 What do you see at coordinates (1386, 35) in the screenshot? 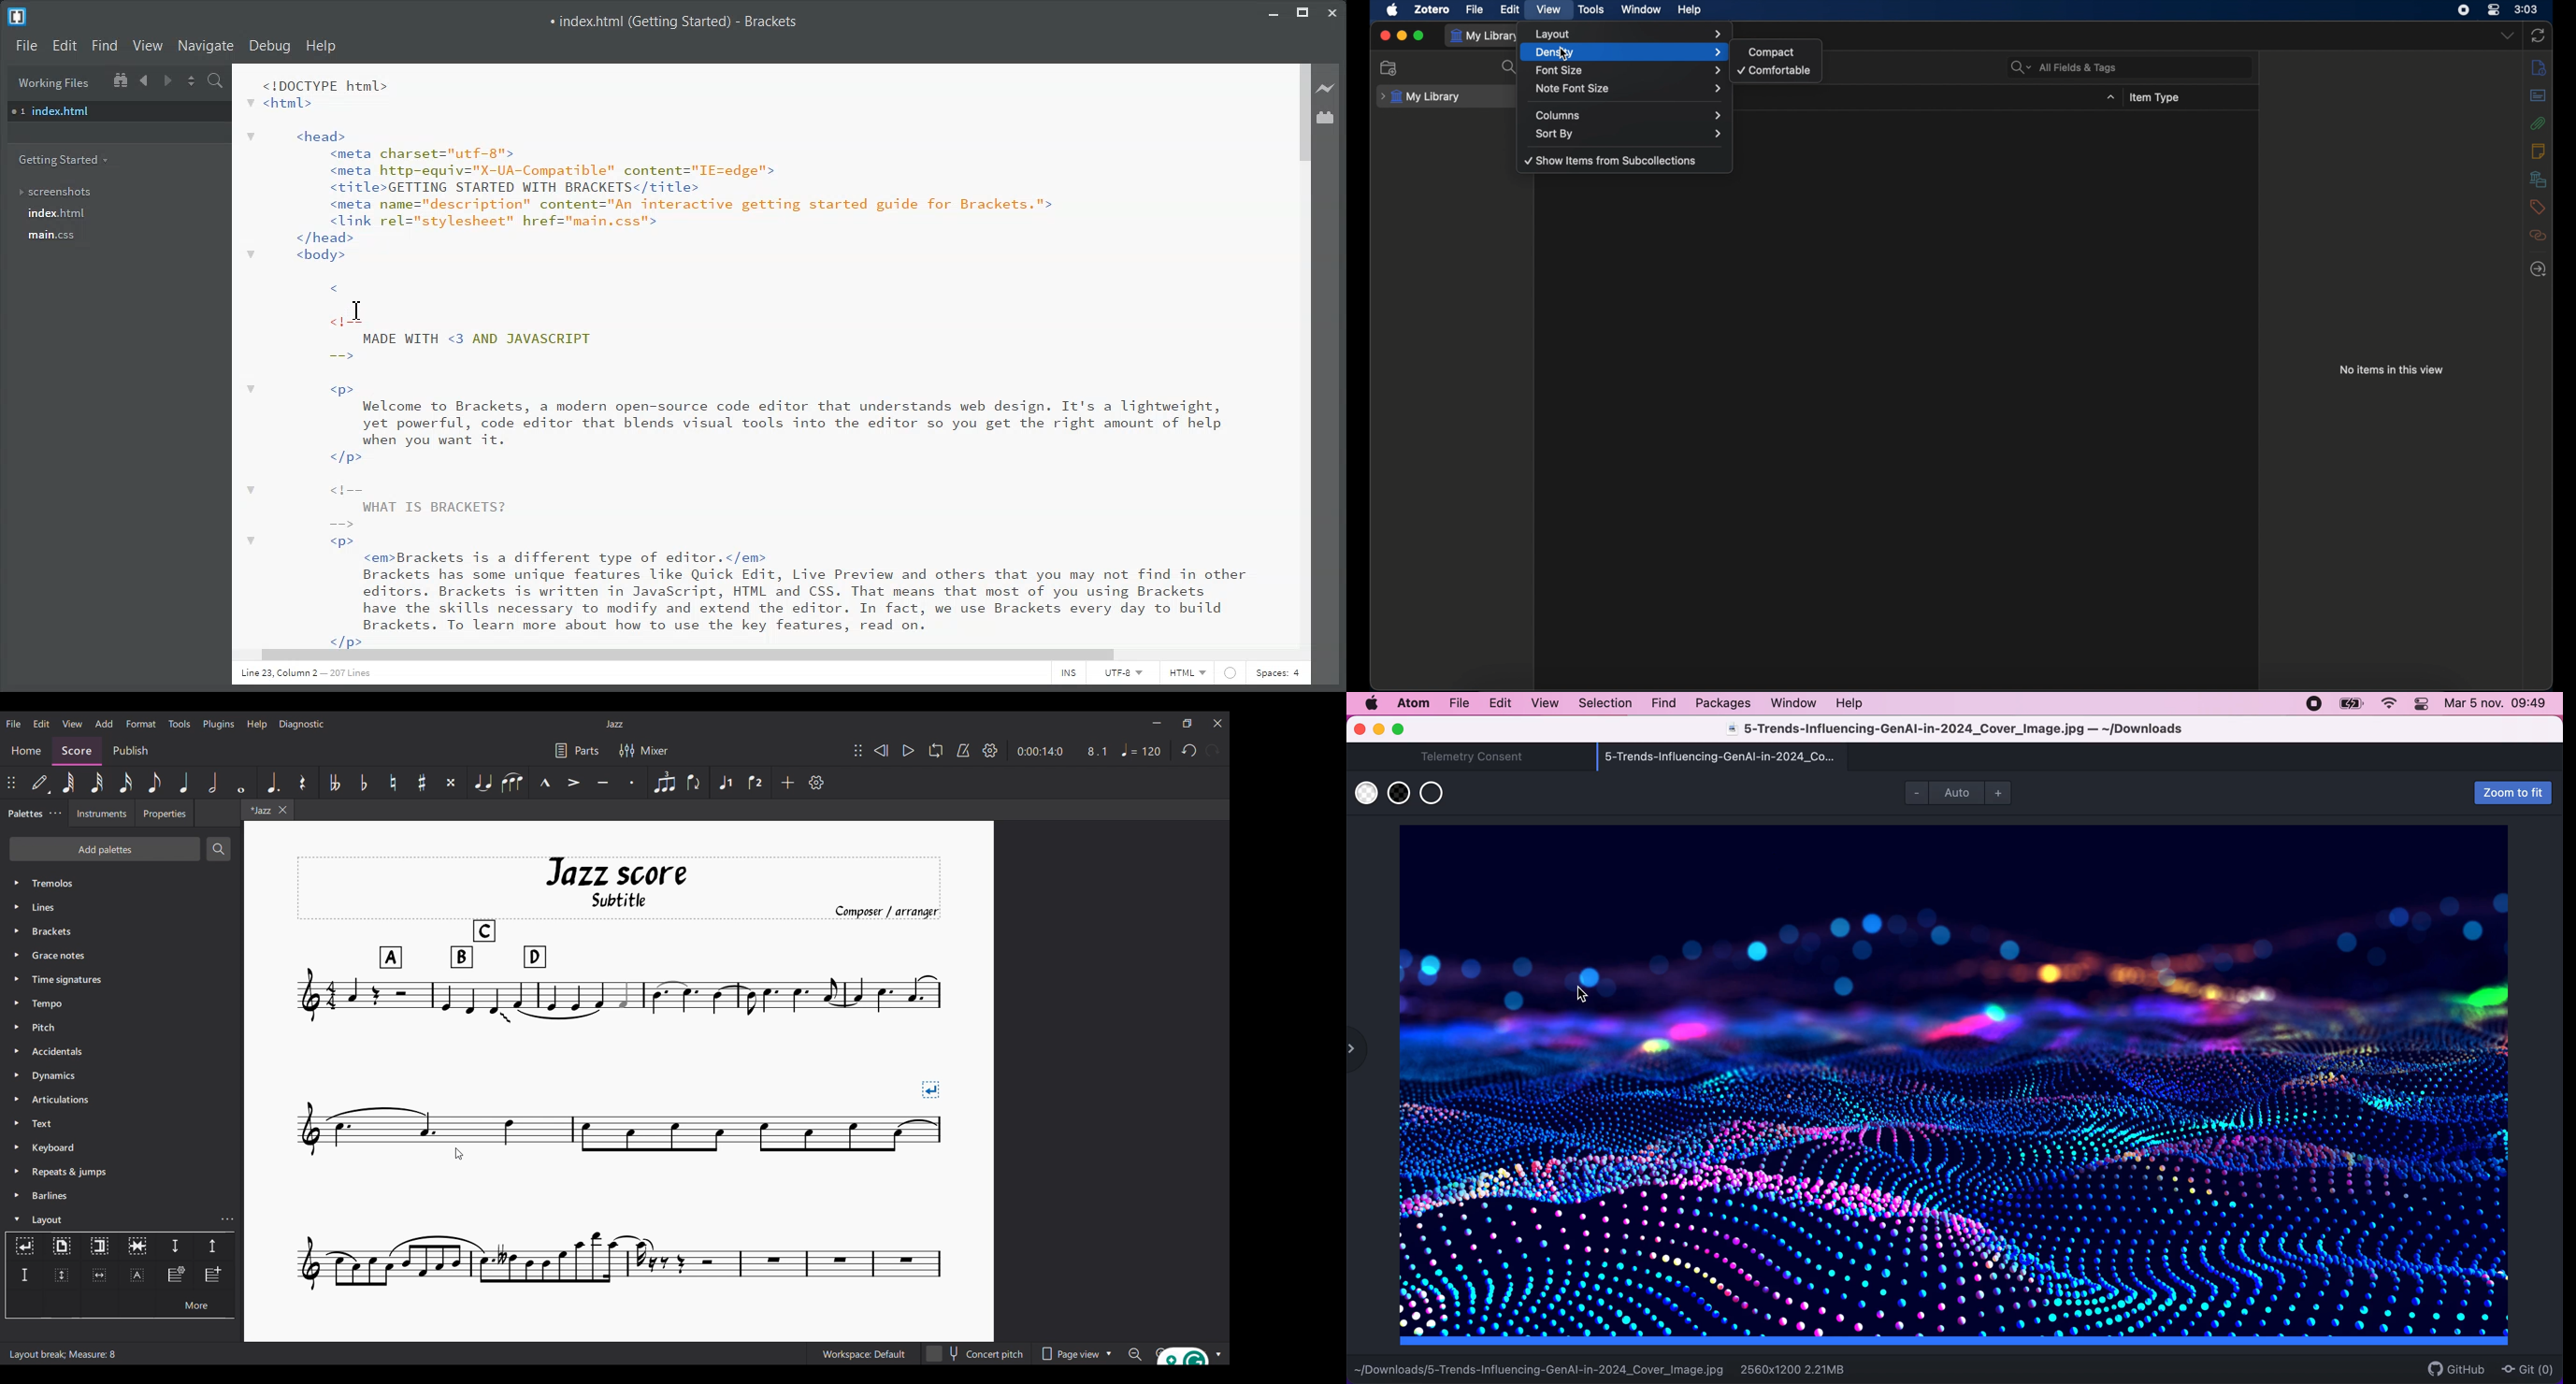
I see `close` at bounding box center [1386, 35].